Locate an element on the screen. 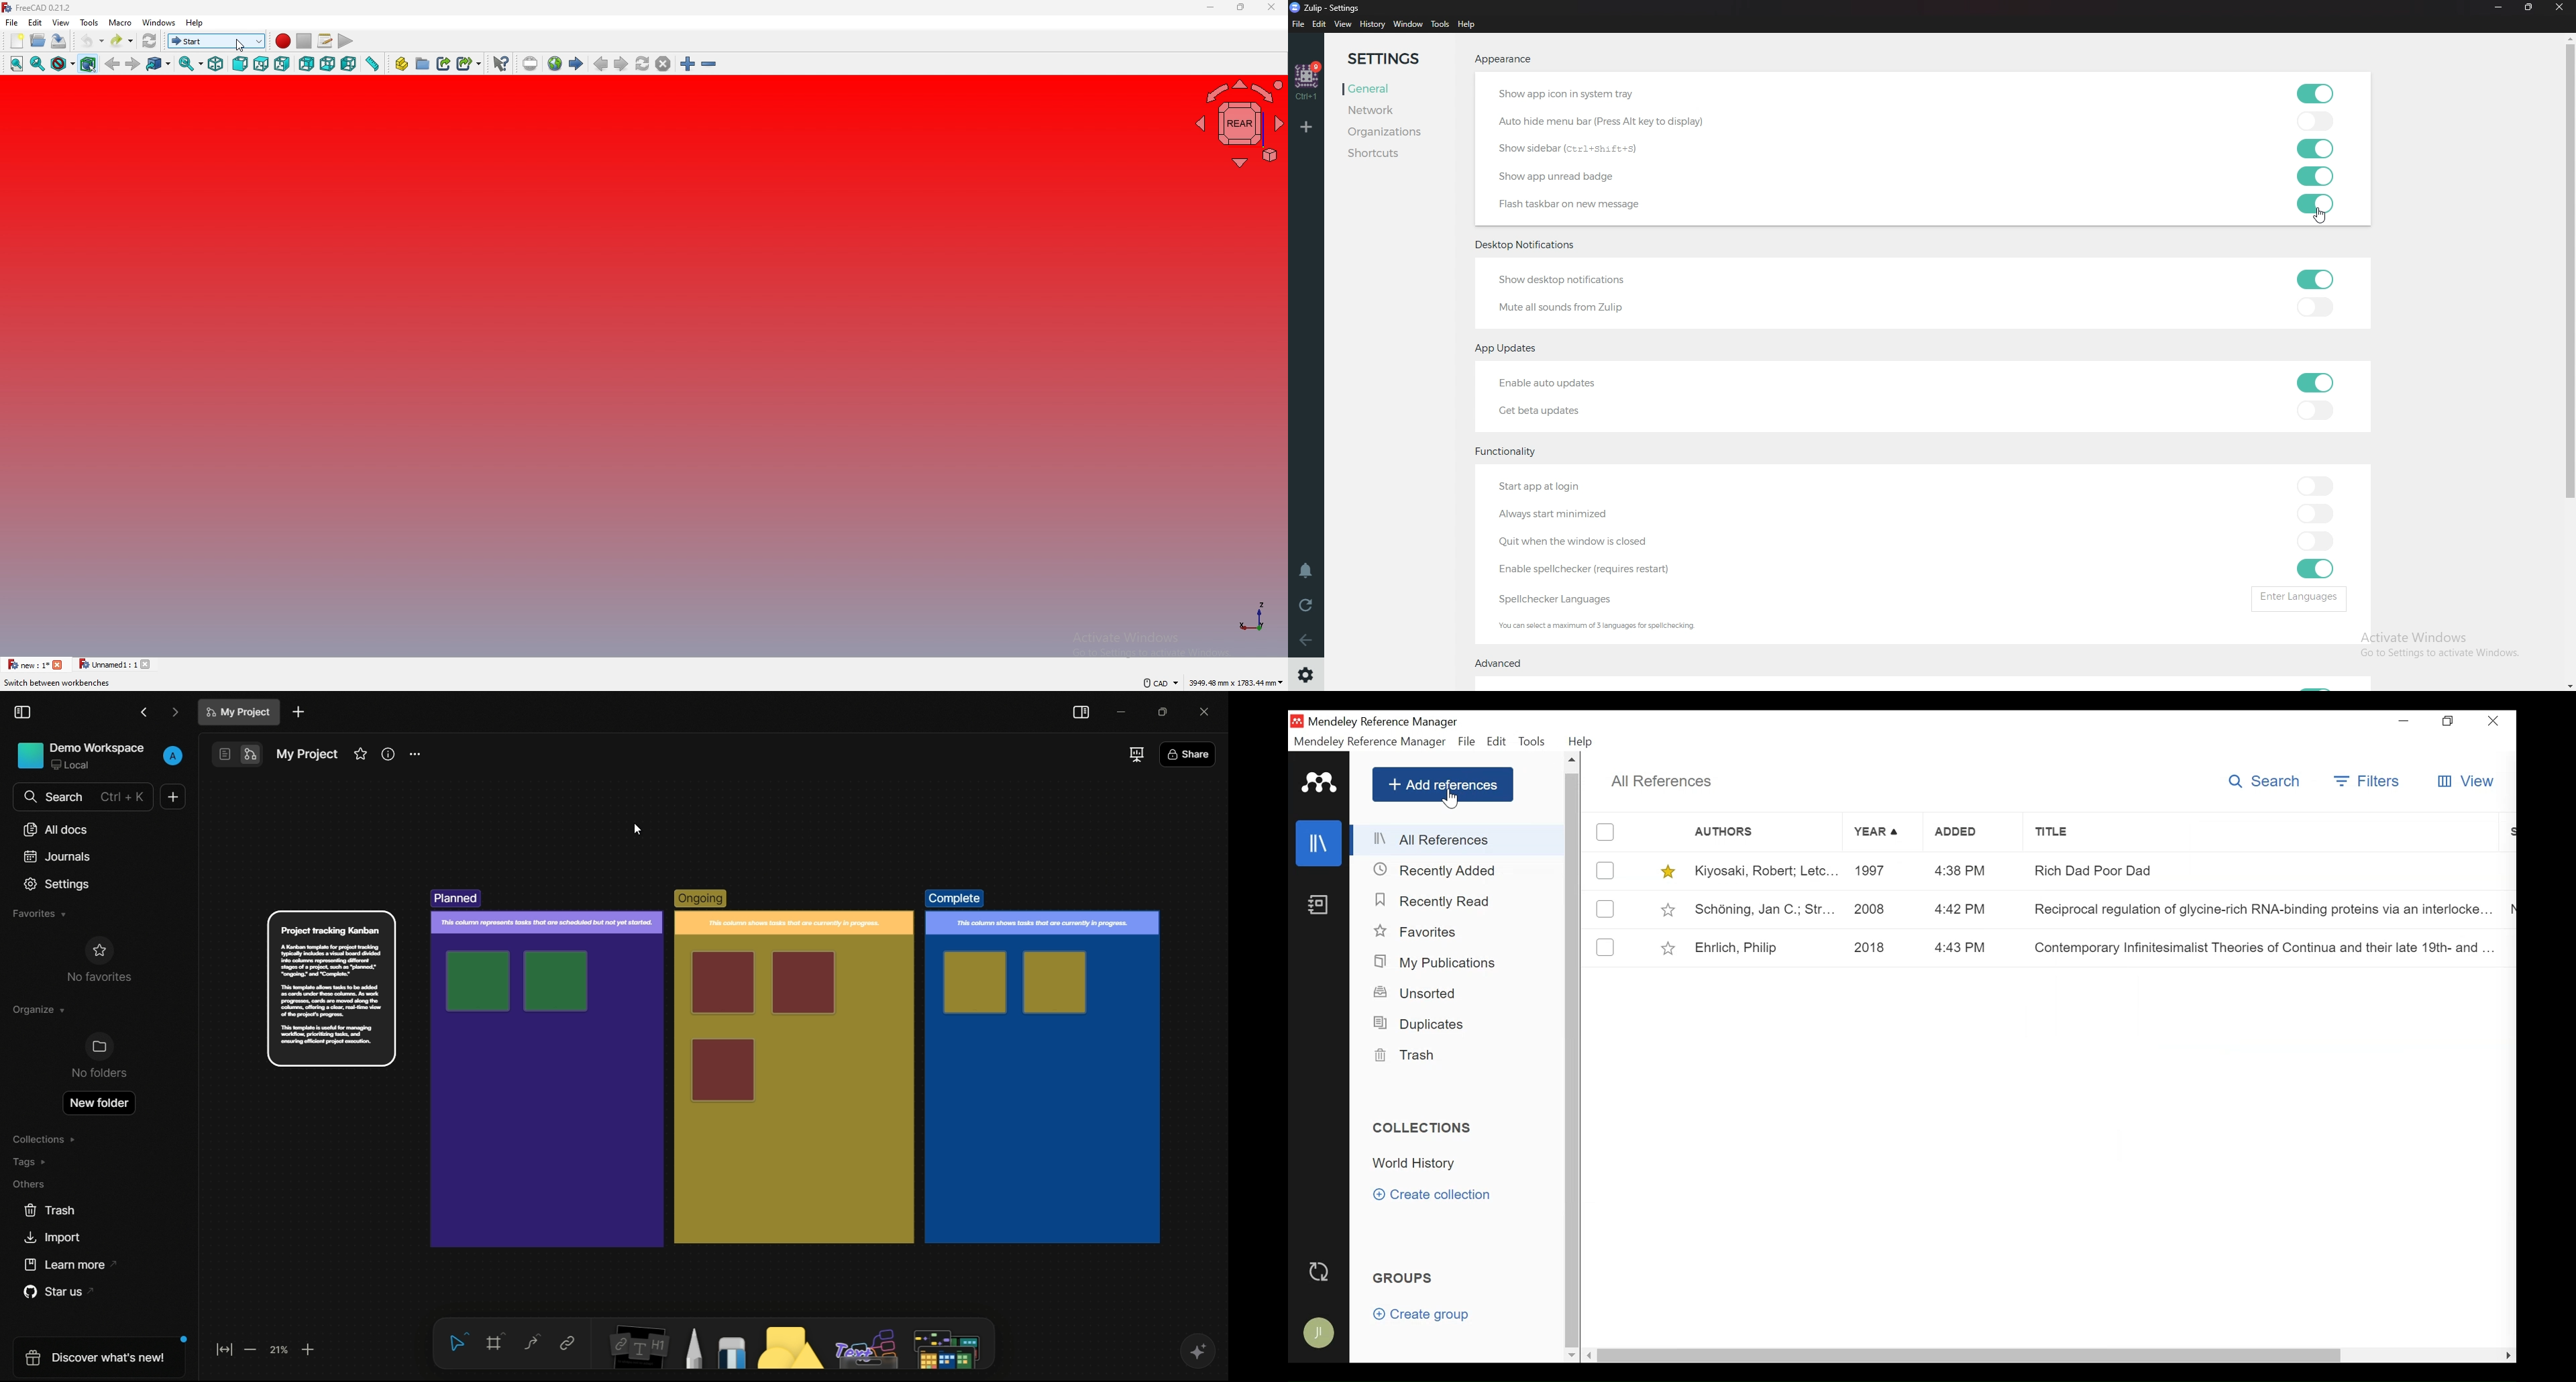  open is located at coordinates (38, 40).